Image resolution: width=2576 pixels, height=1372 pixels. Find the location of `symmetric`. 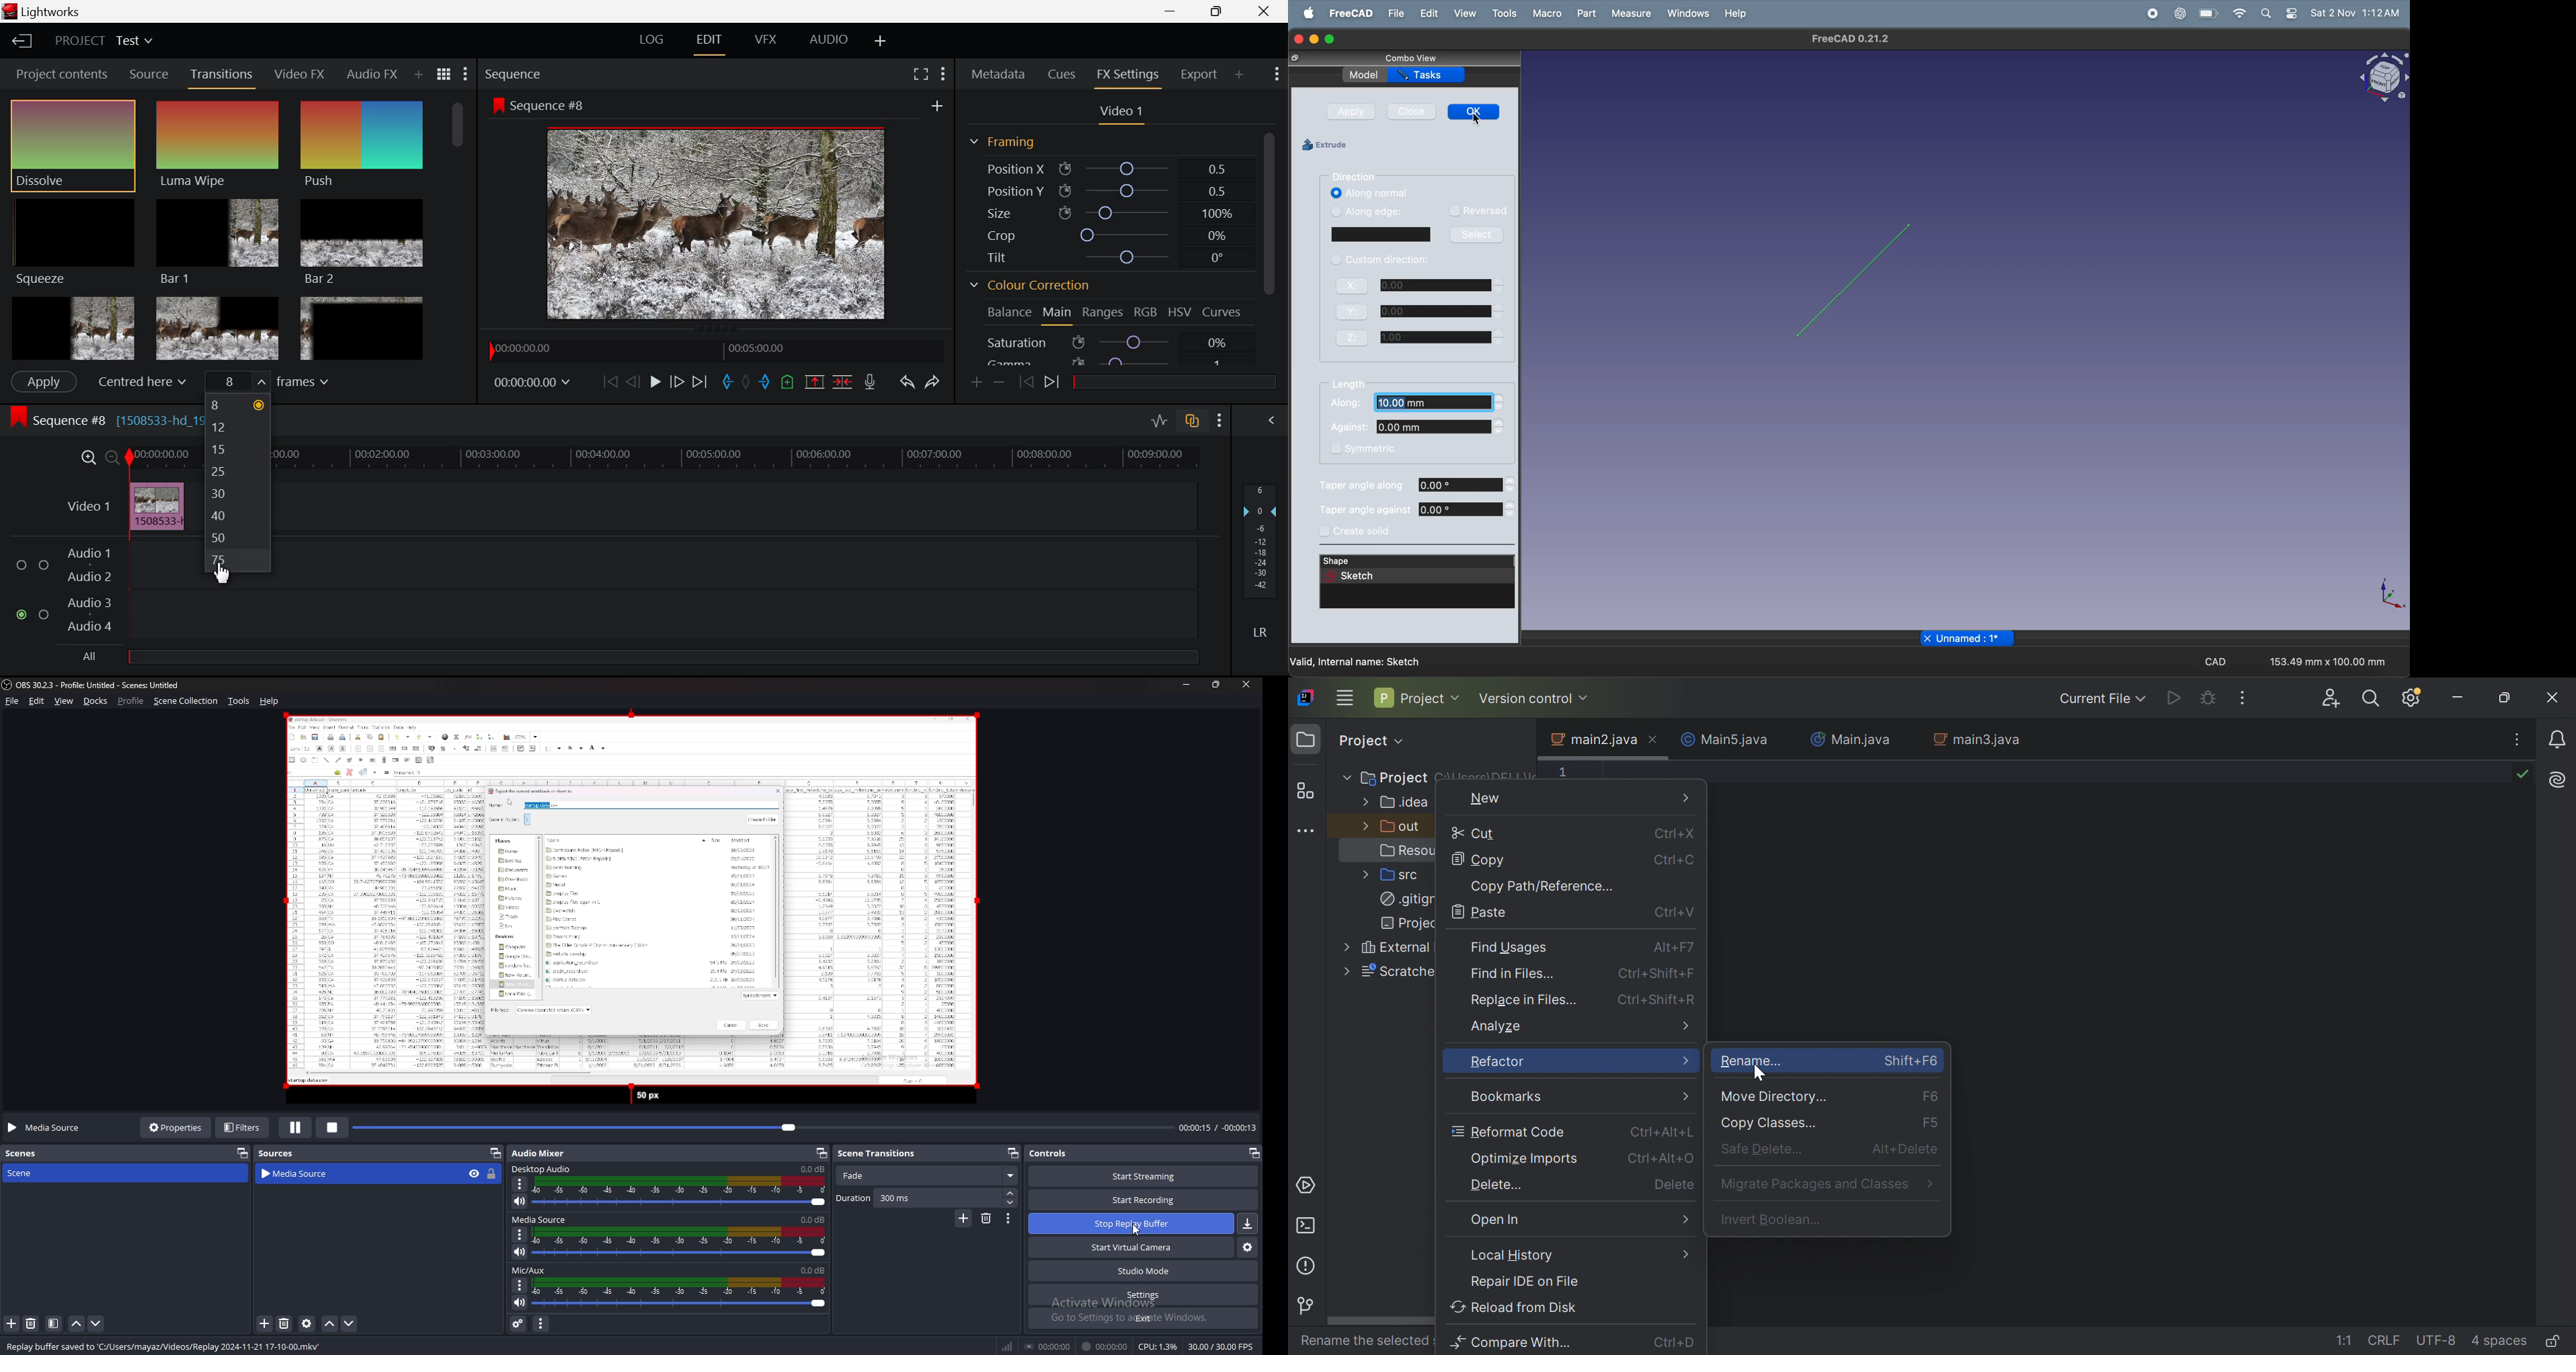

symmetric is located at coordinates (1368, 449).